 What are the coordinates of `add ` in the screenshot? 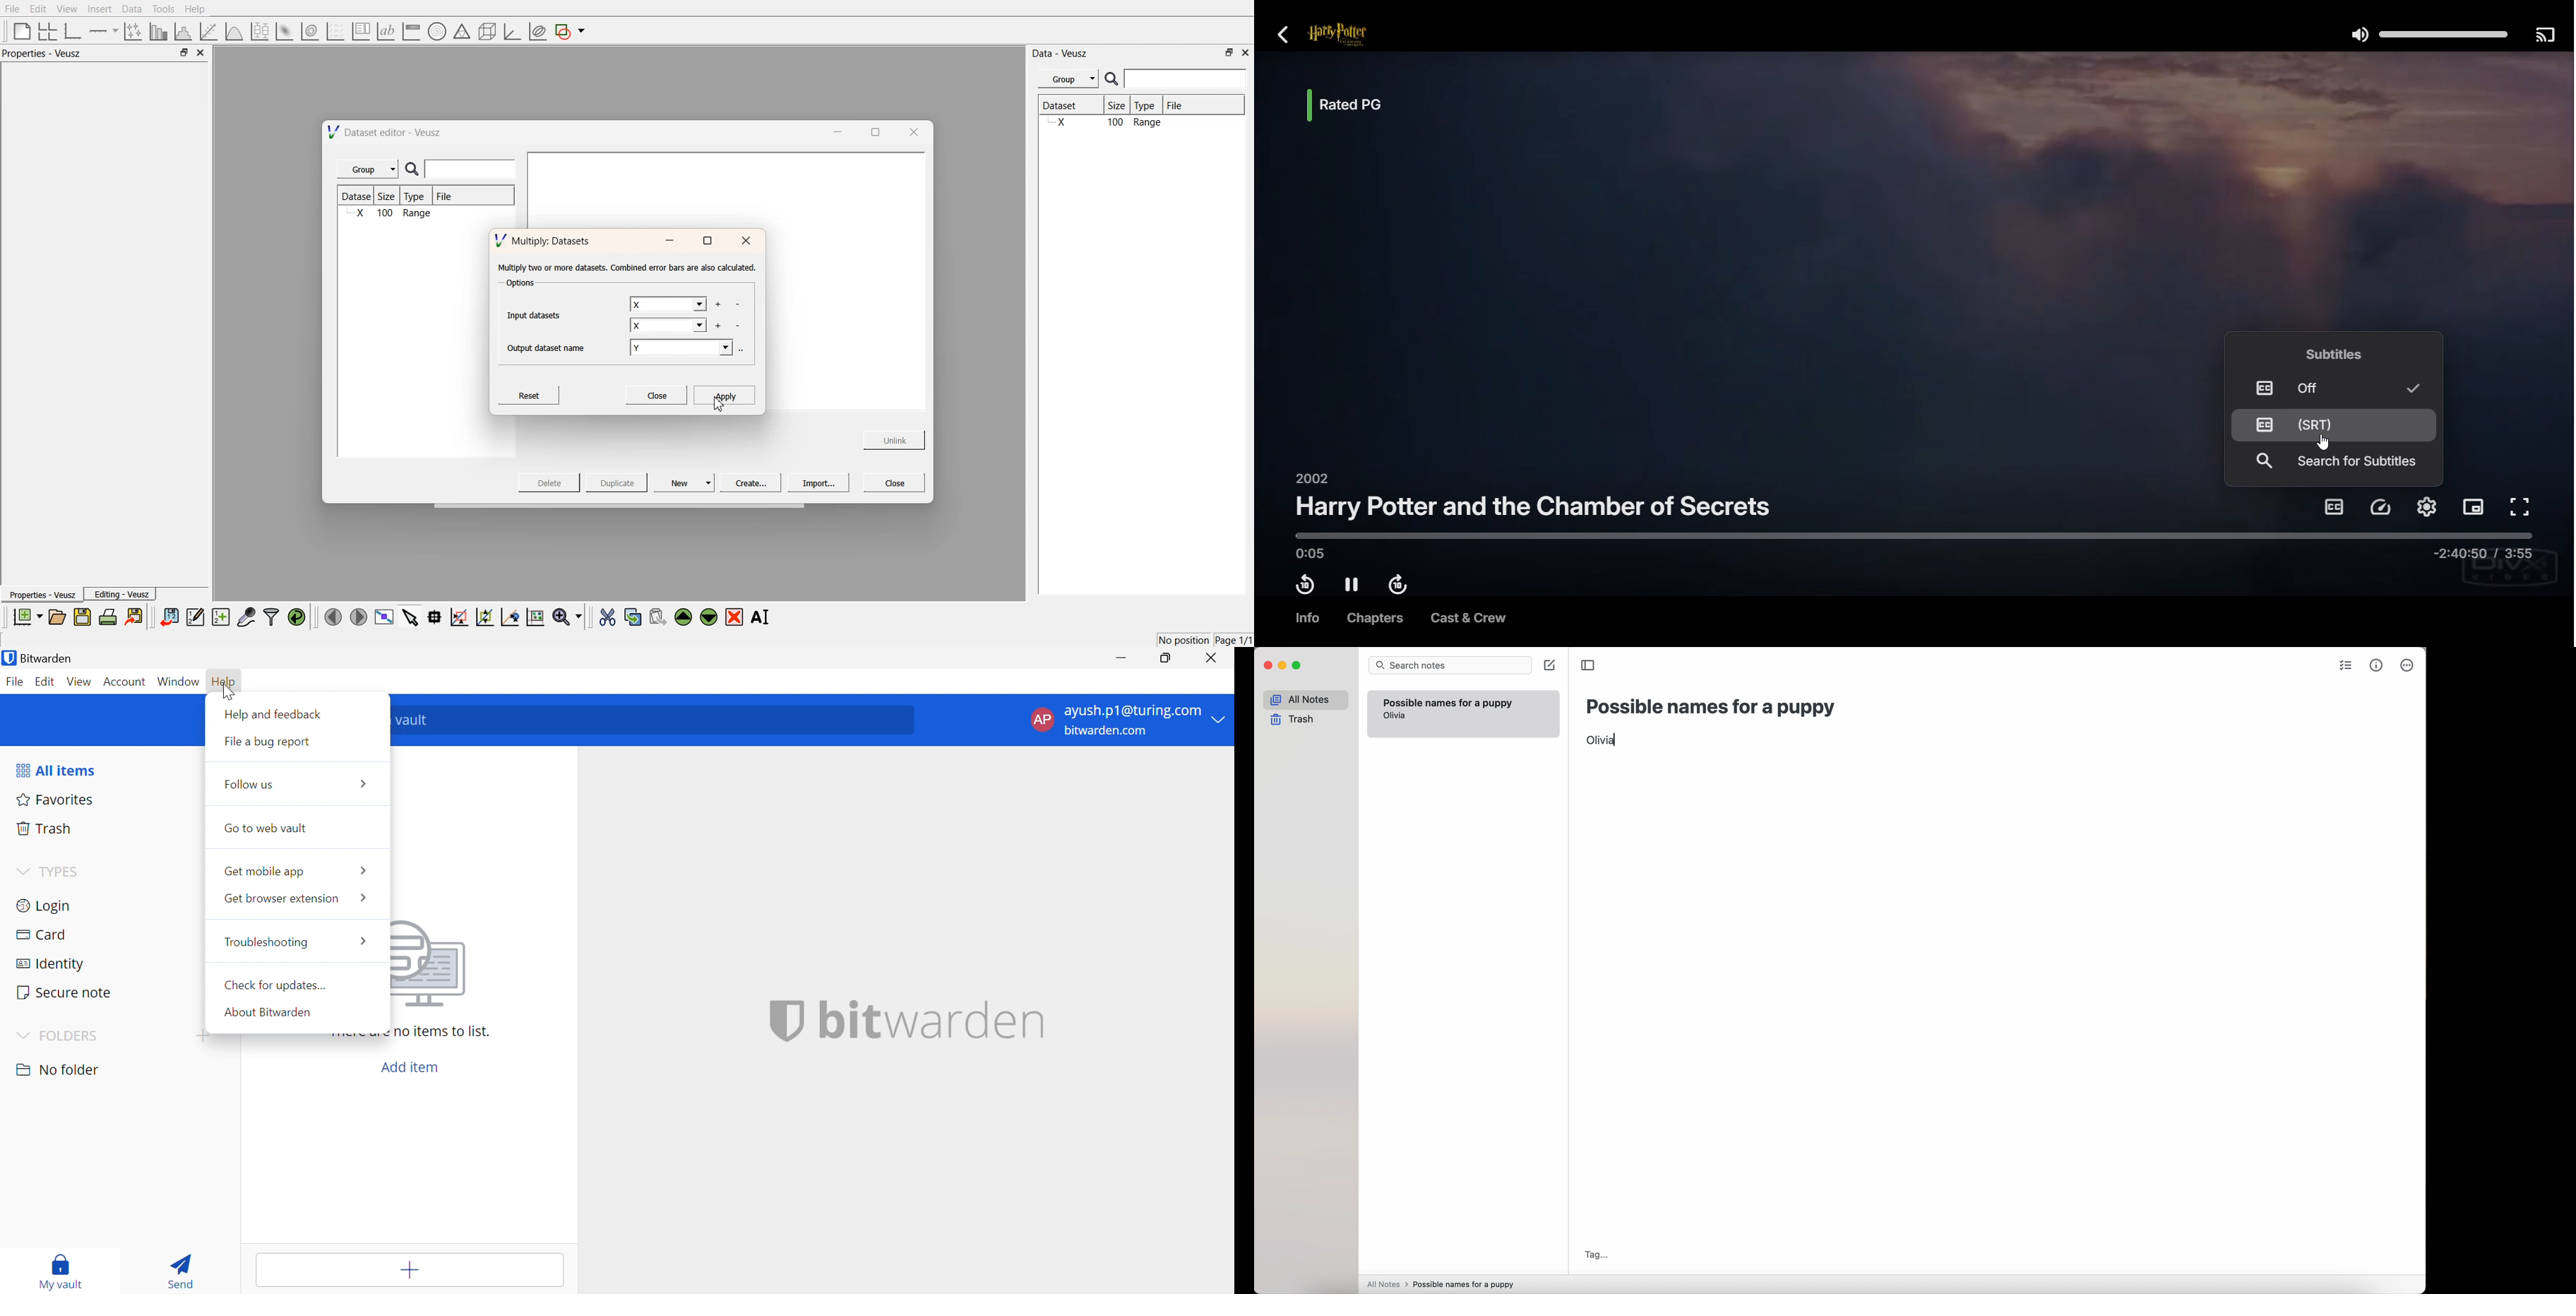 It's located at (717, 325).